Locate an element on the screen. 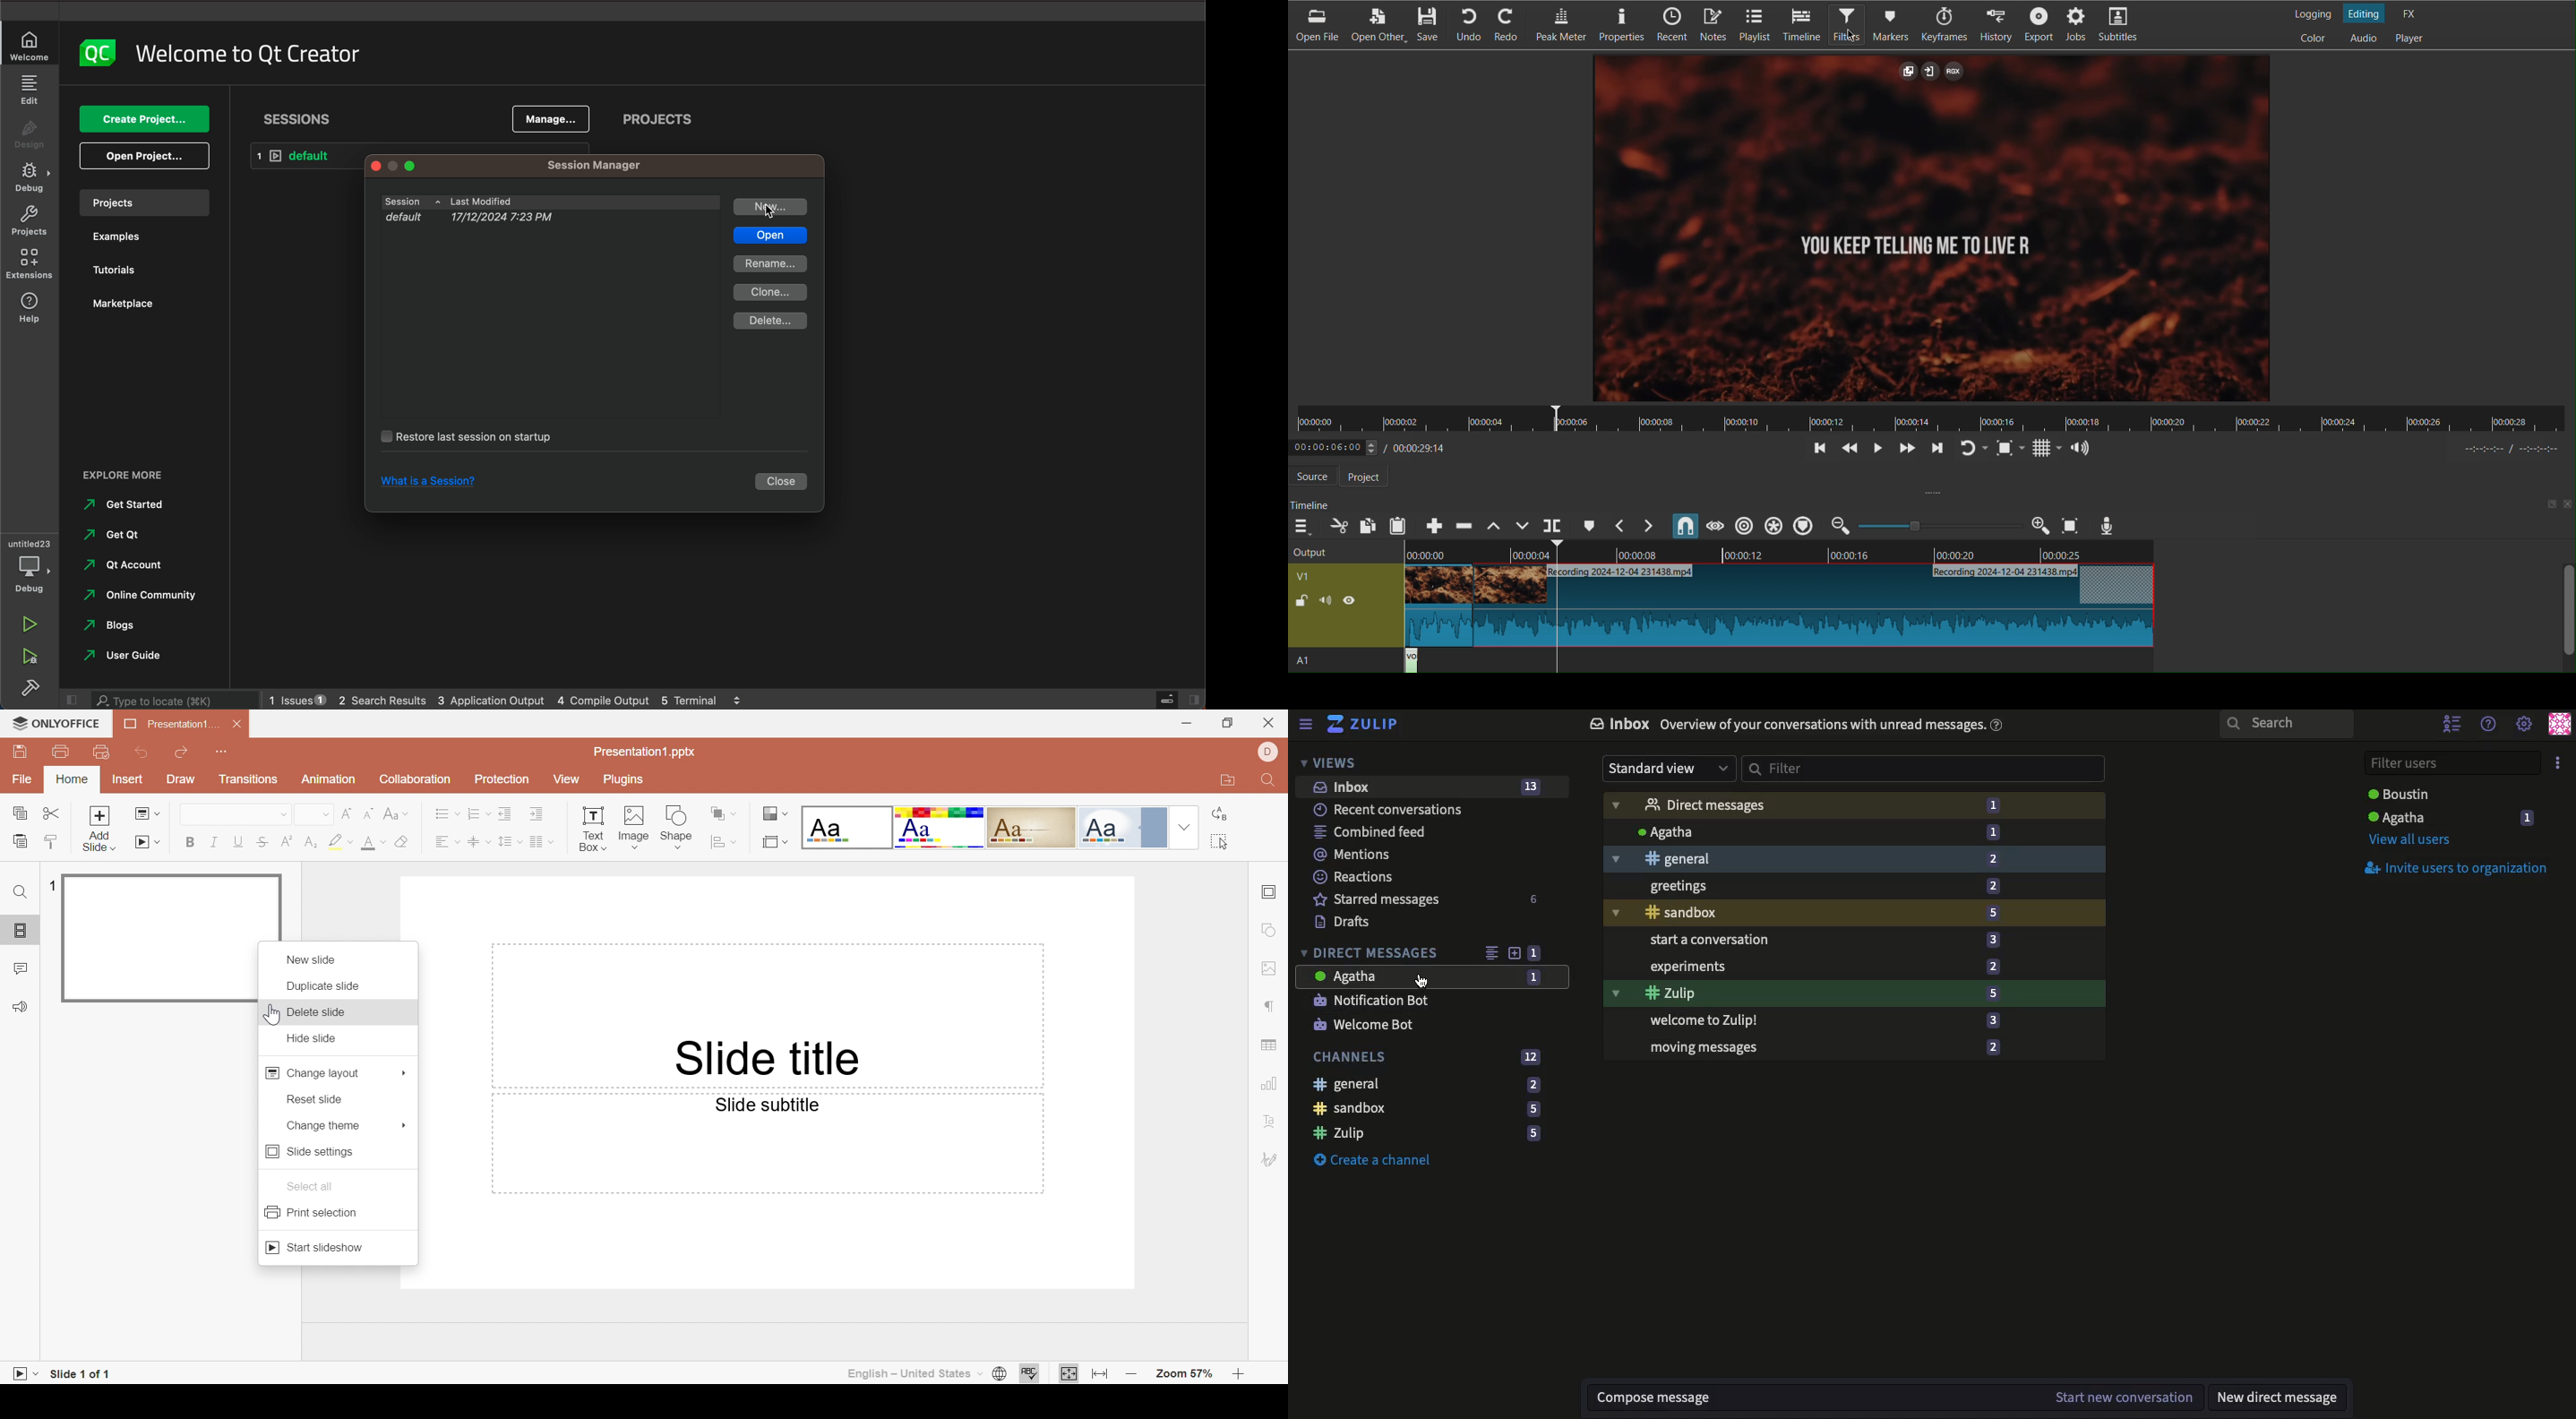 This screenshot has width=2576, height=1428. Standard view is located at coordinates (1669, 769).